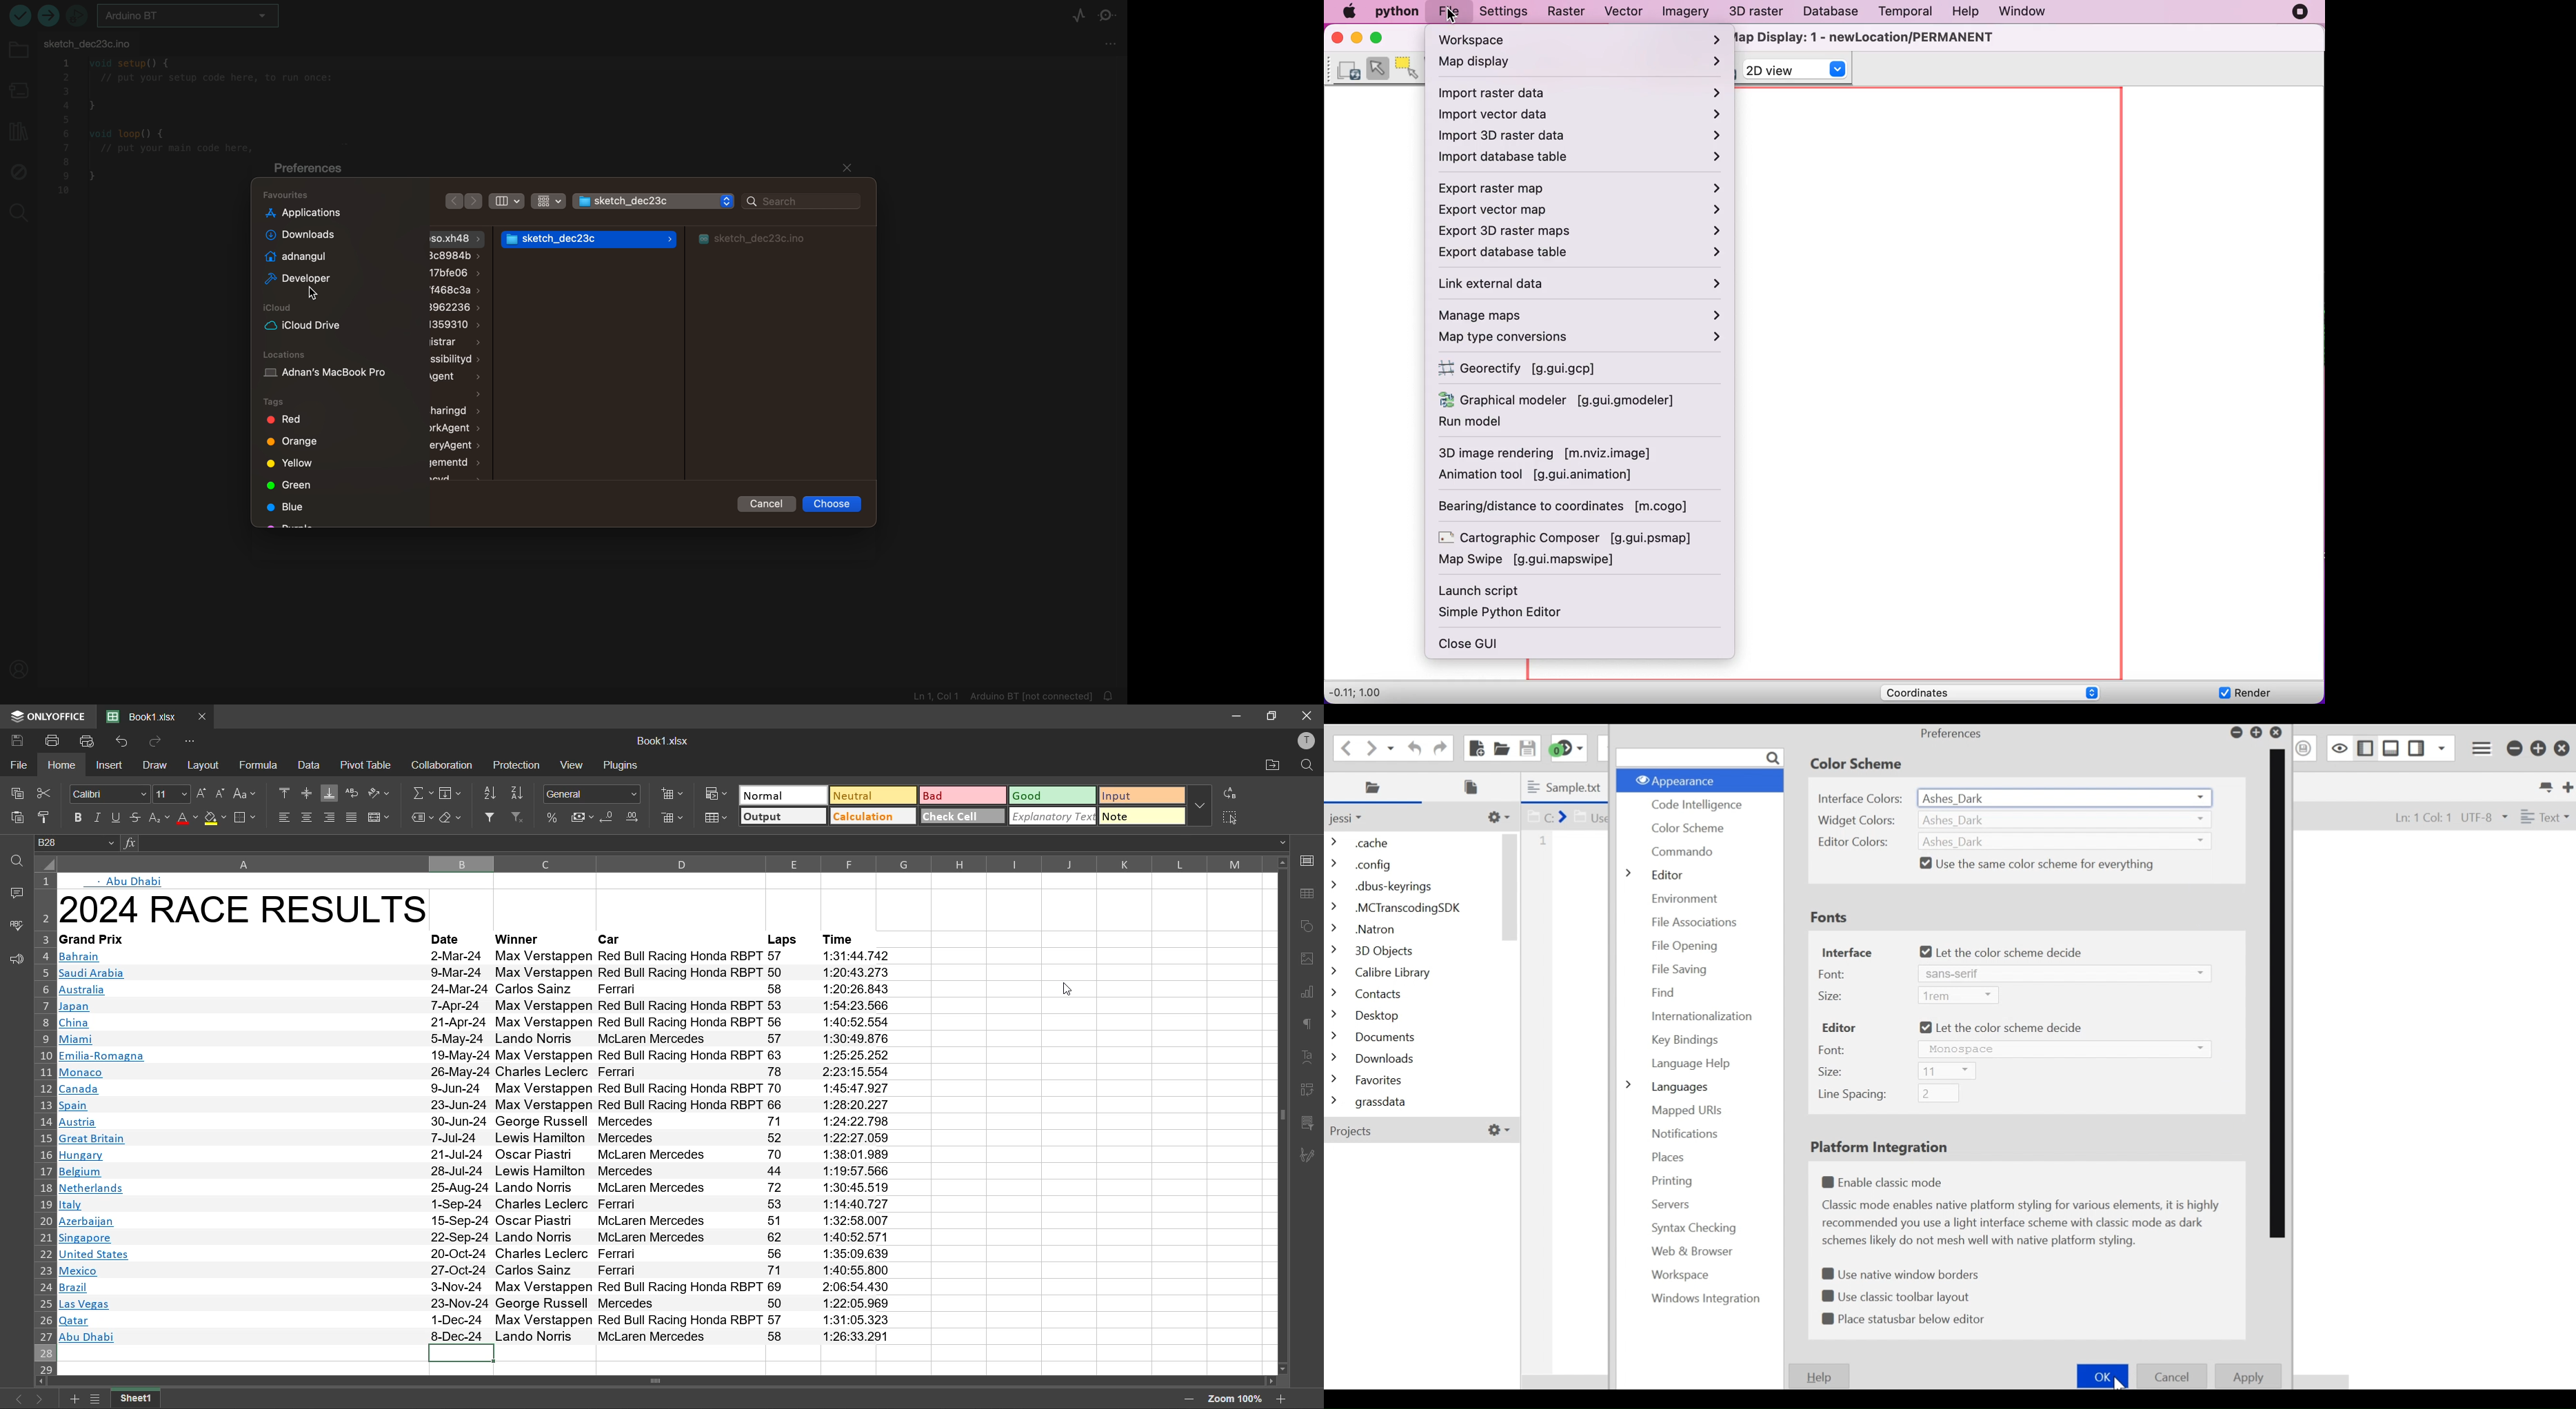  I want to click on undo, so click(1412, 747).